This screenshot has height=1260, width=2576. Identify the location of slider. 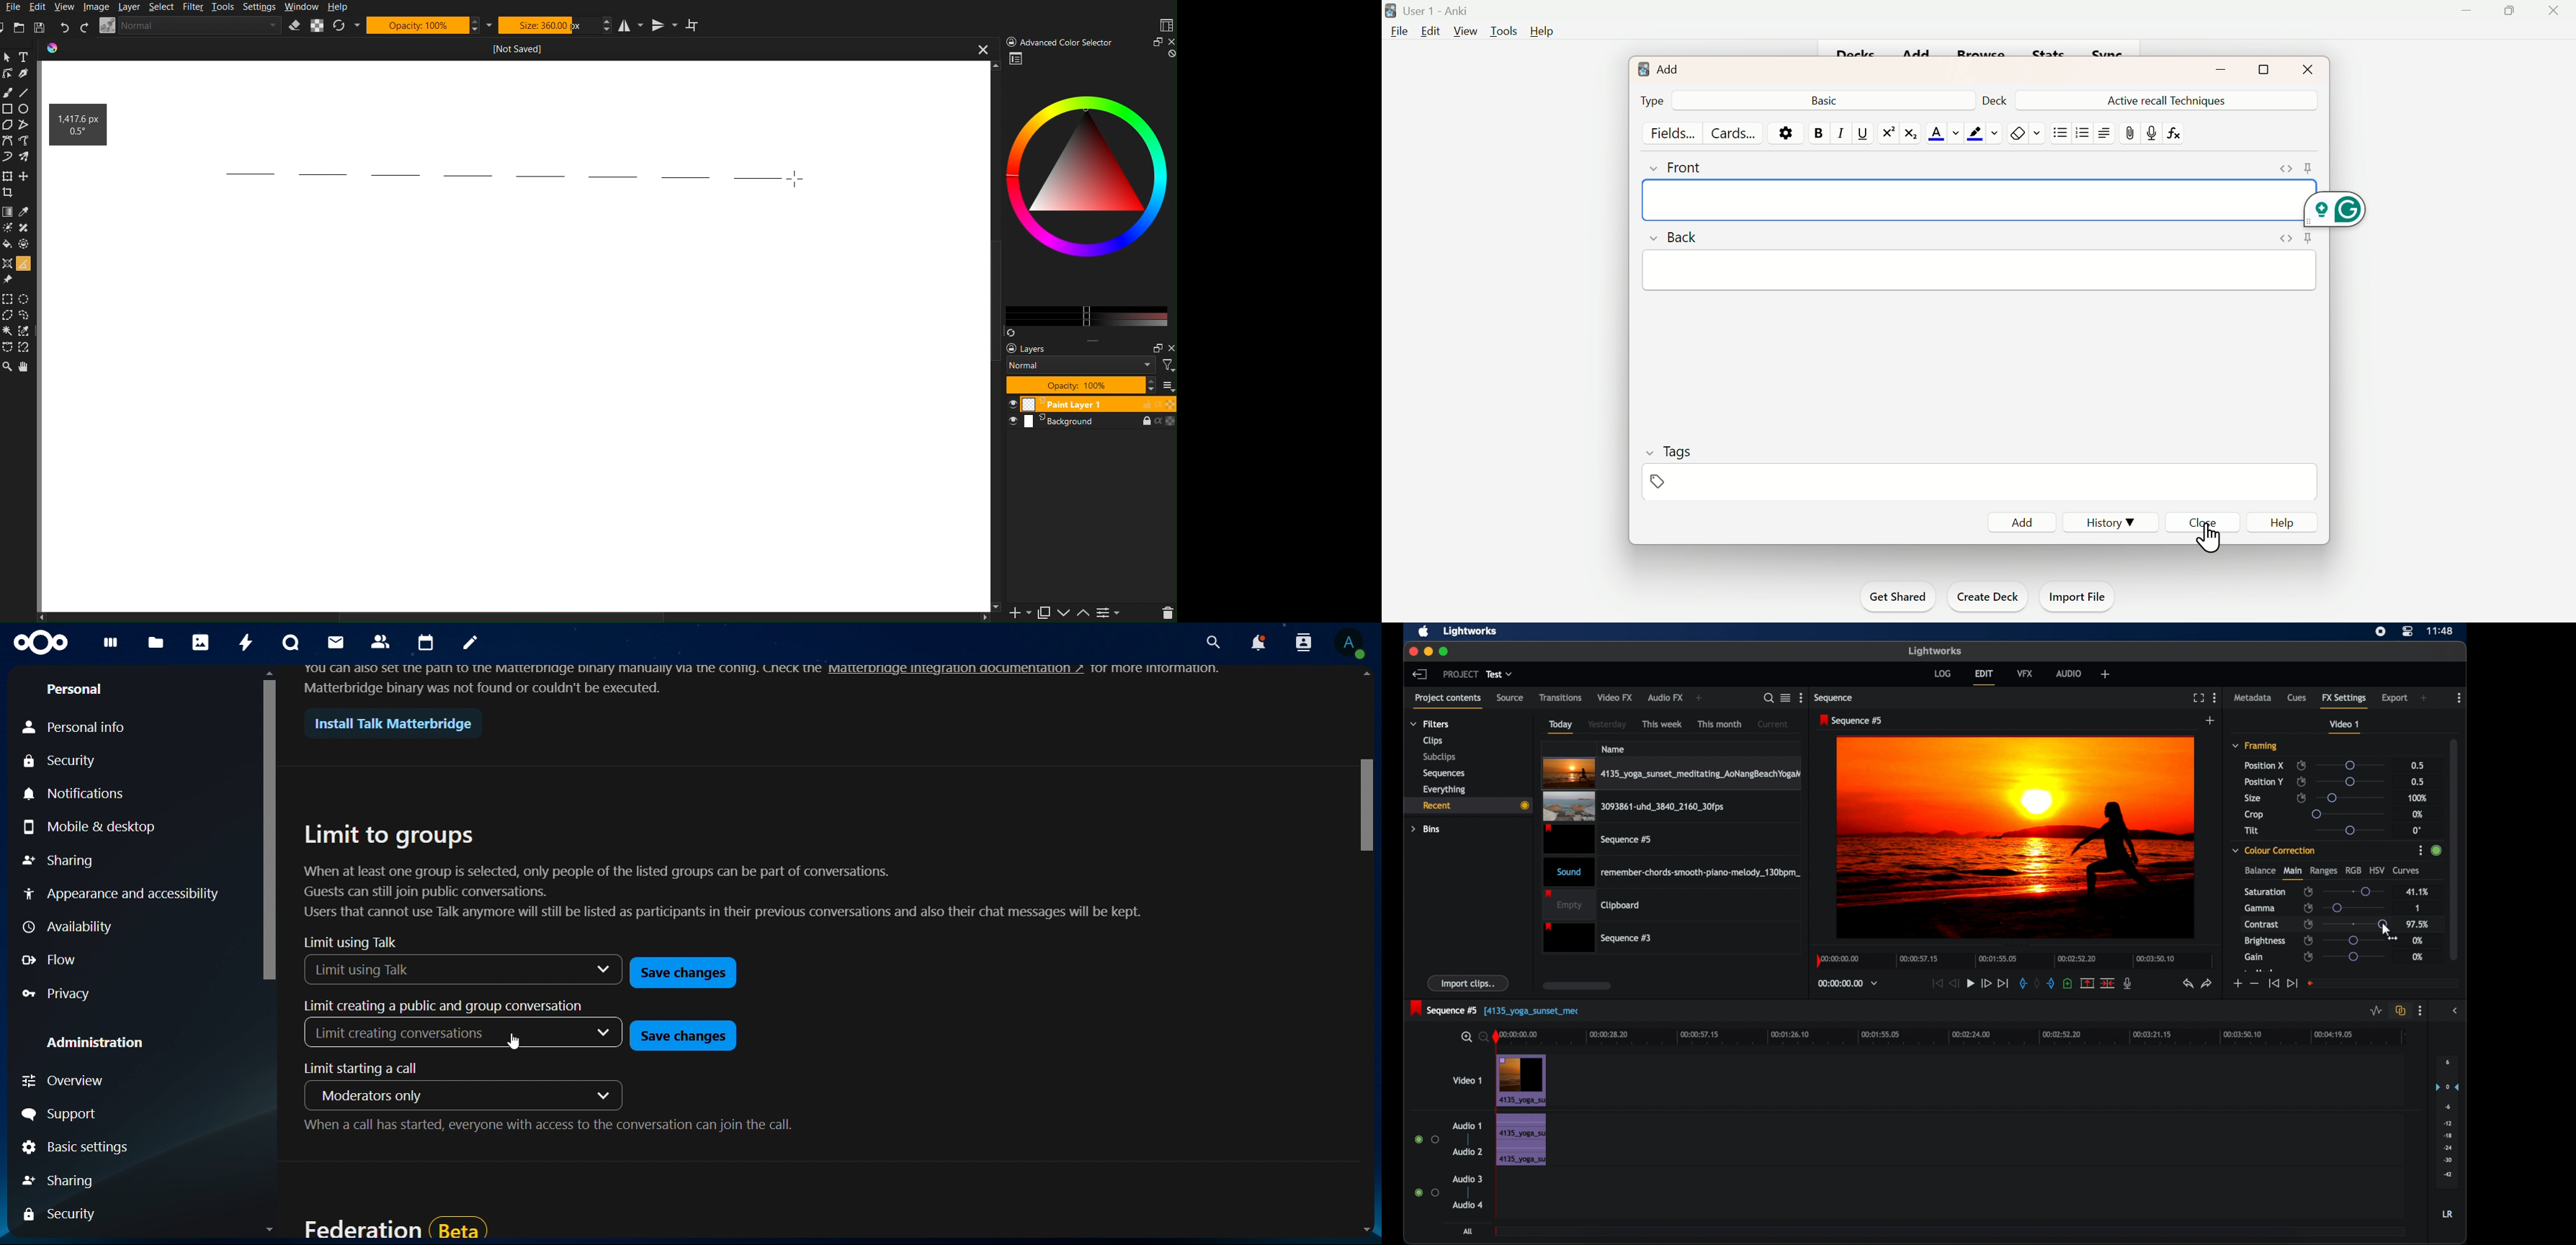
(2349, 813).